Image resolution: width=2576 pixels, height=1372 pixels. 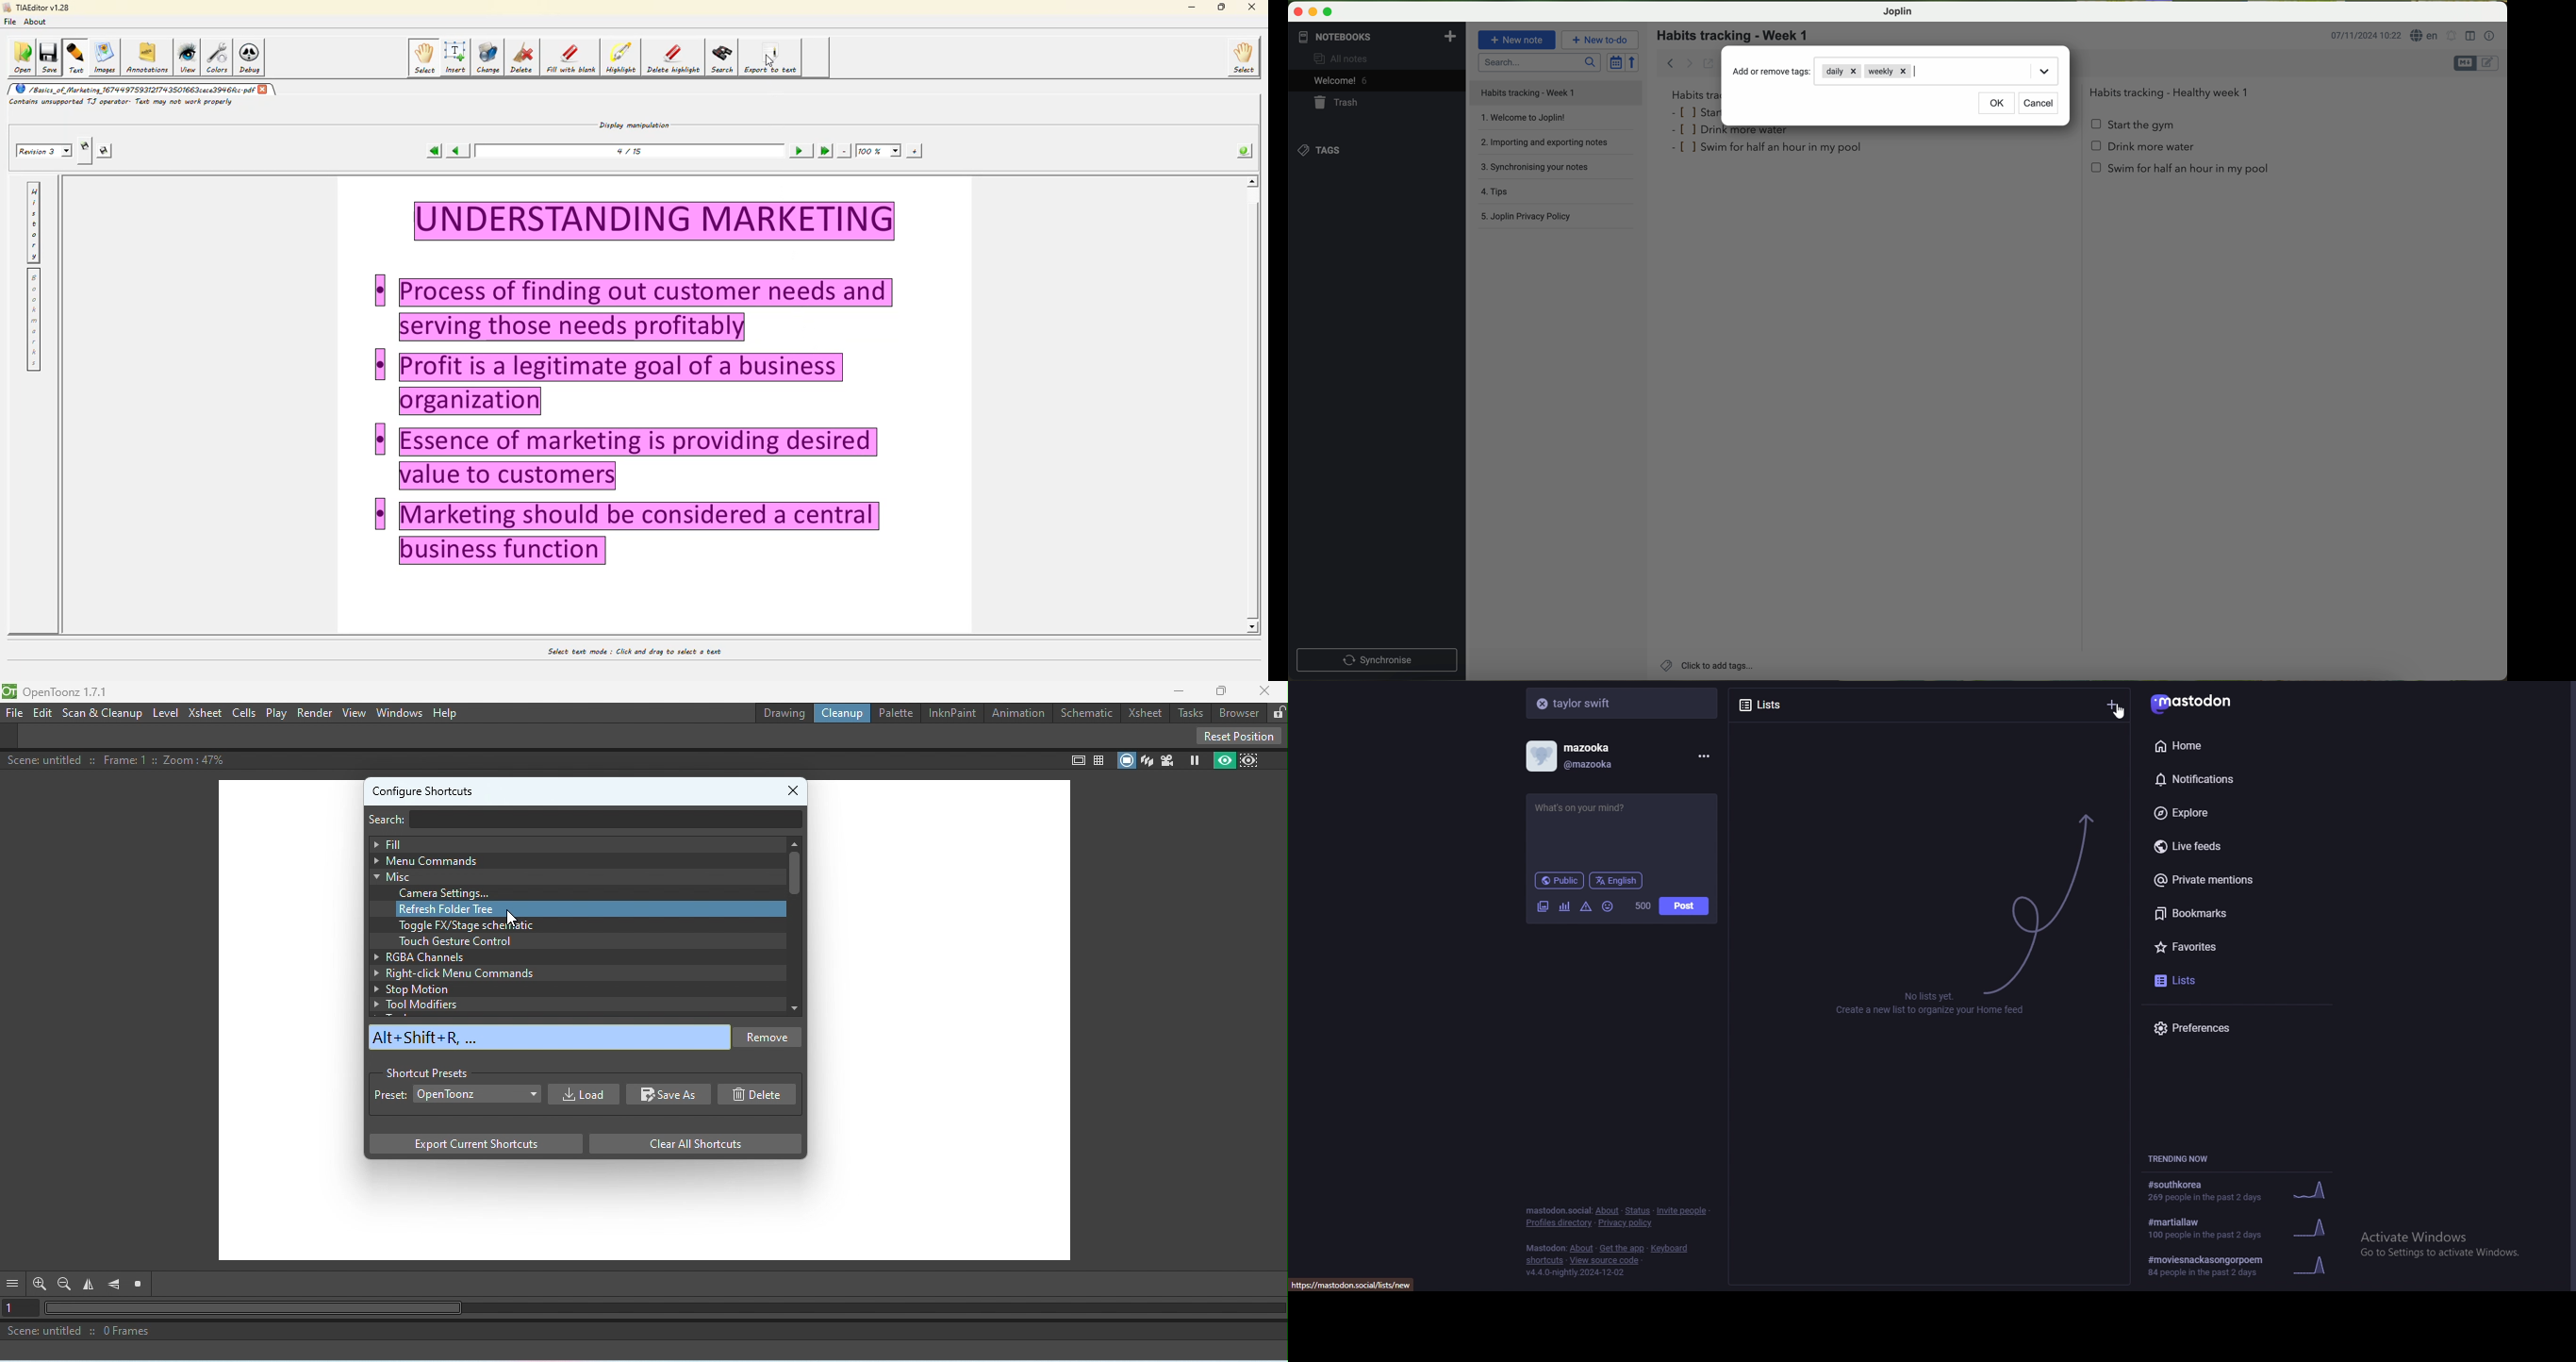 I want to click on url, so click(x=1362, y=1283).